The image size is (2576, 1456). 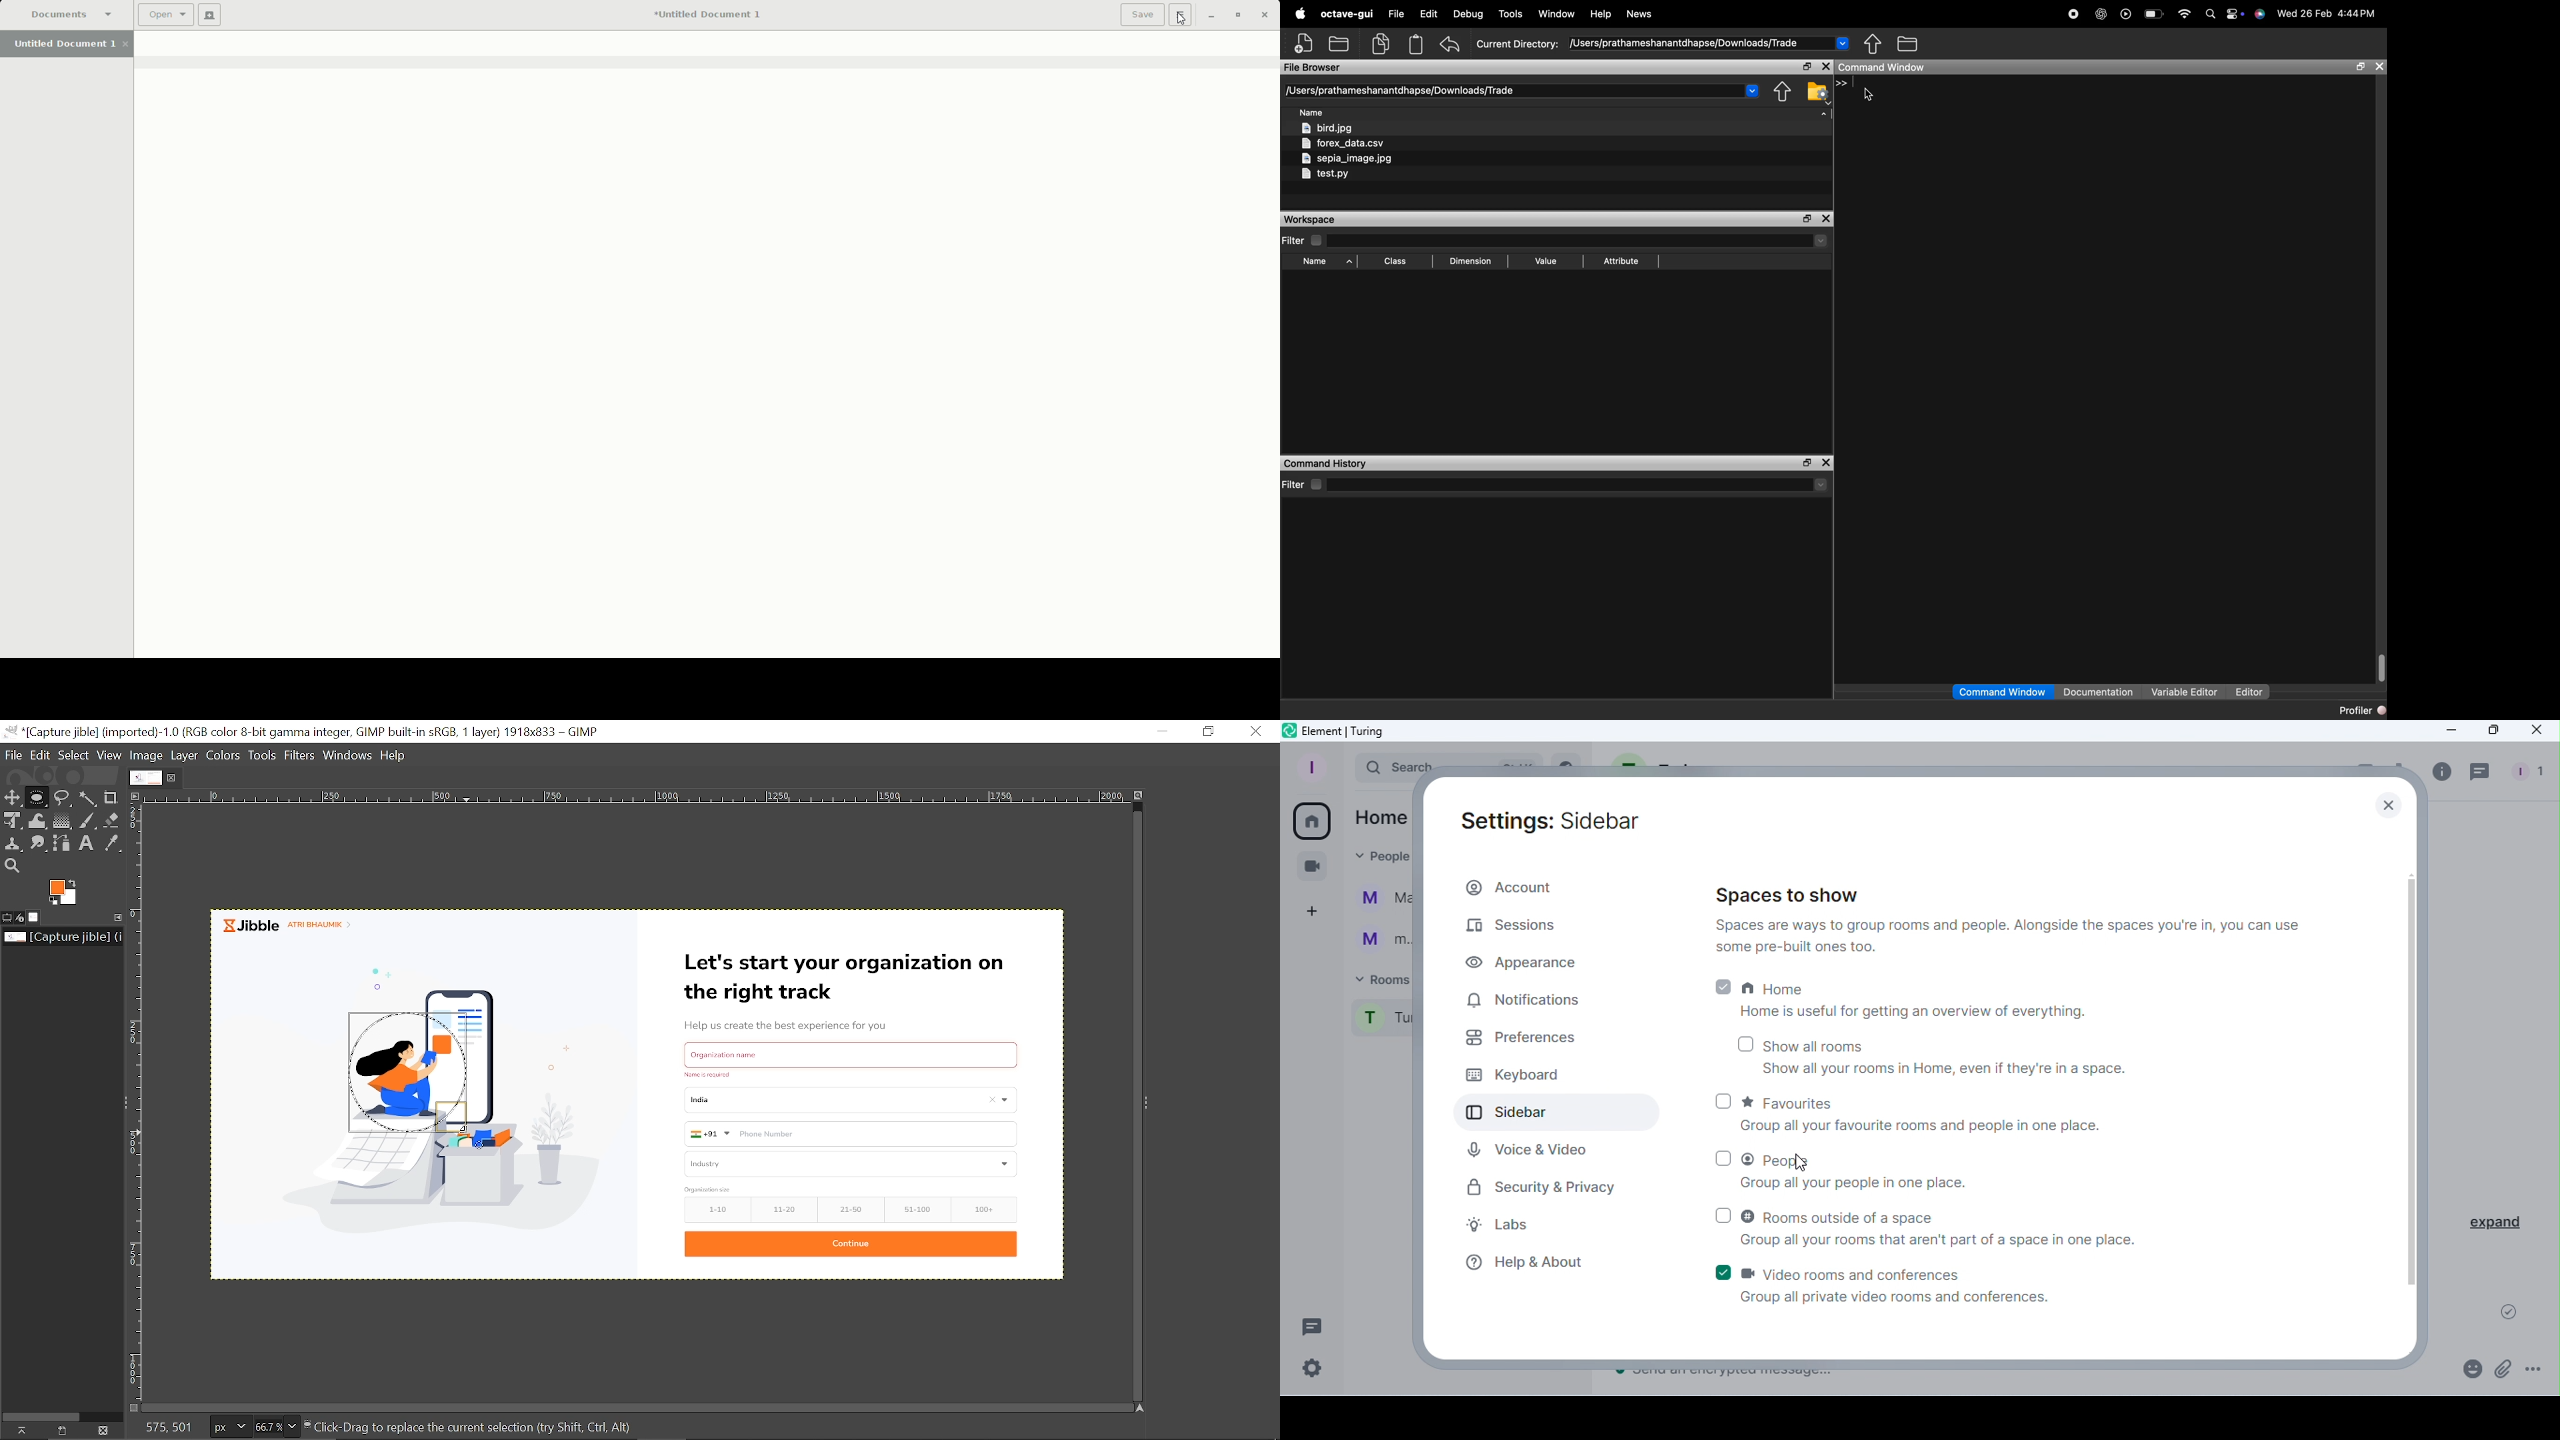 I want to click on Room info, so click(x=2441, y=774).